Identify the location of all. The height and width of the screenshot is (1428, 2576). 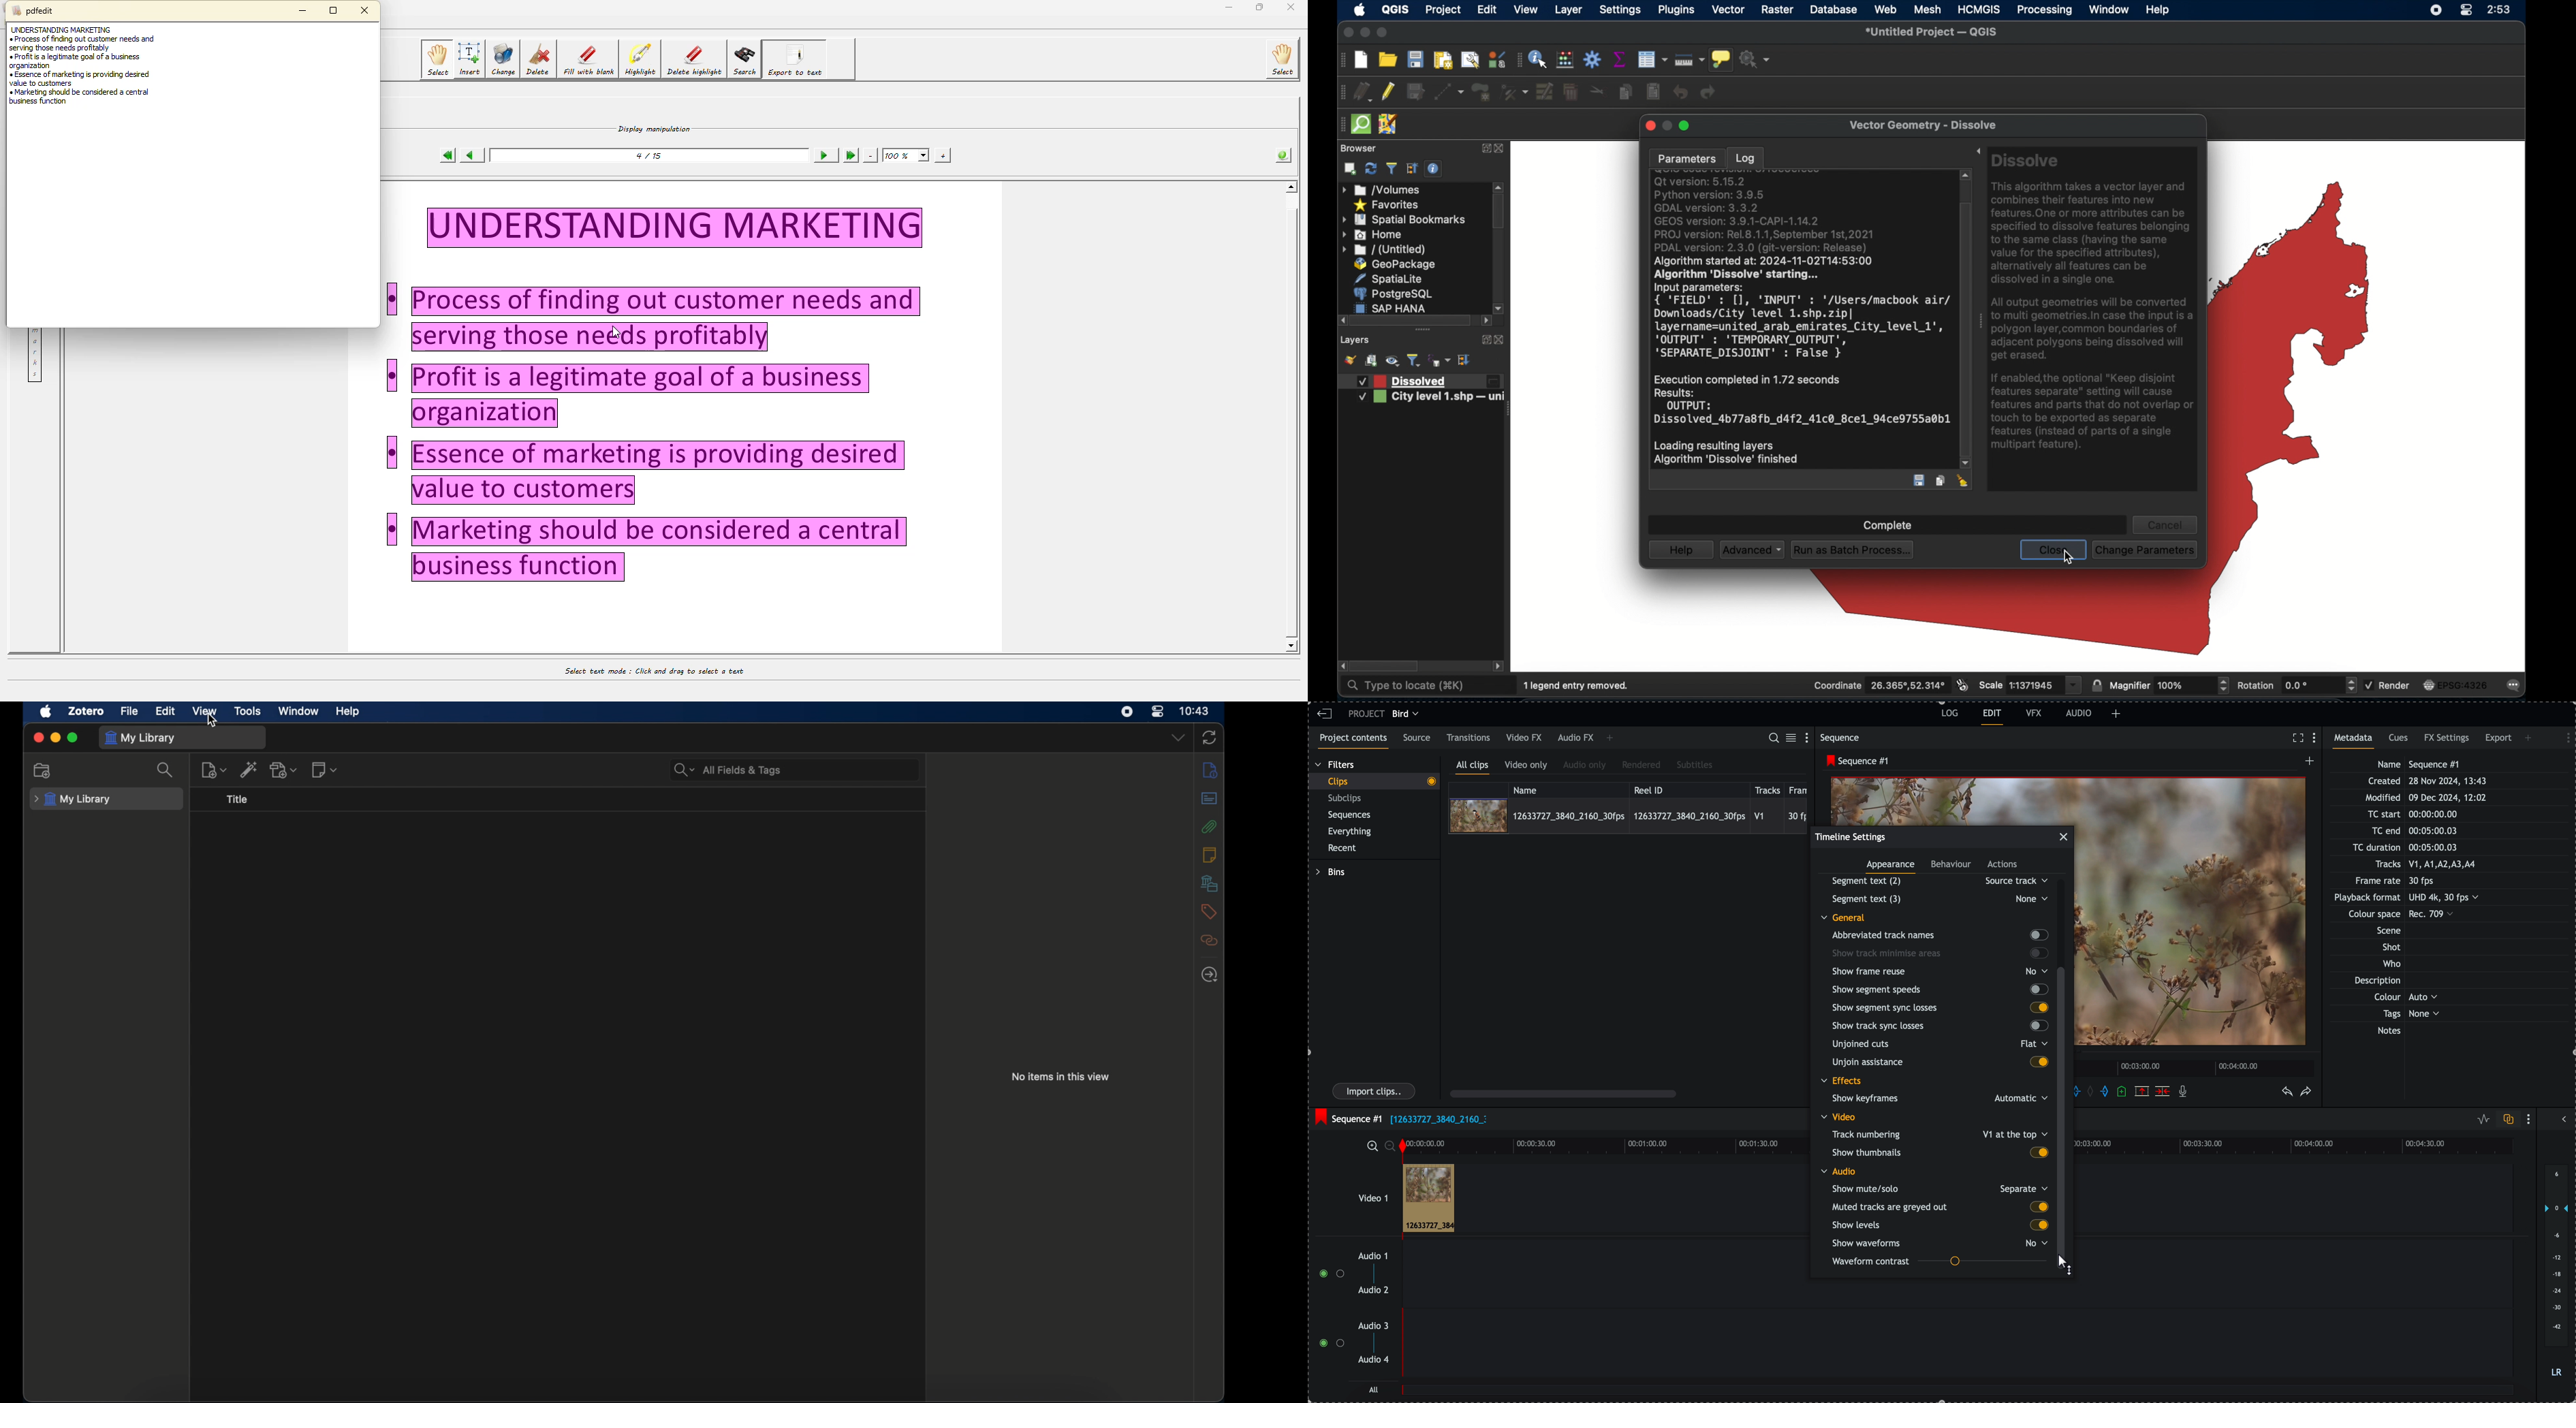
(1959, 1394).